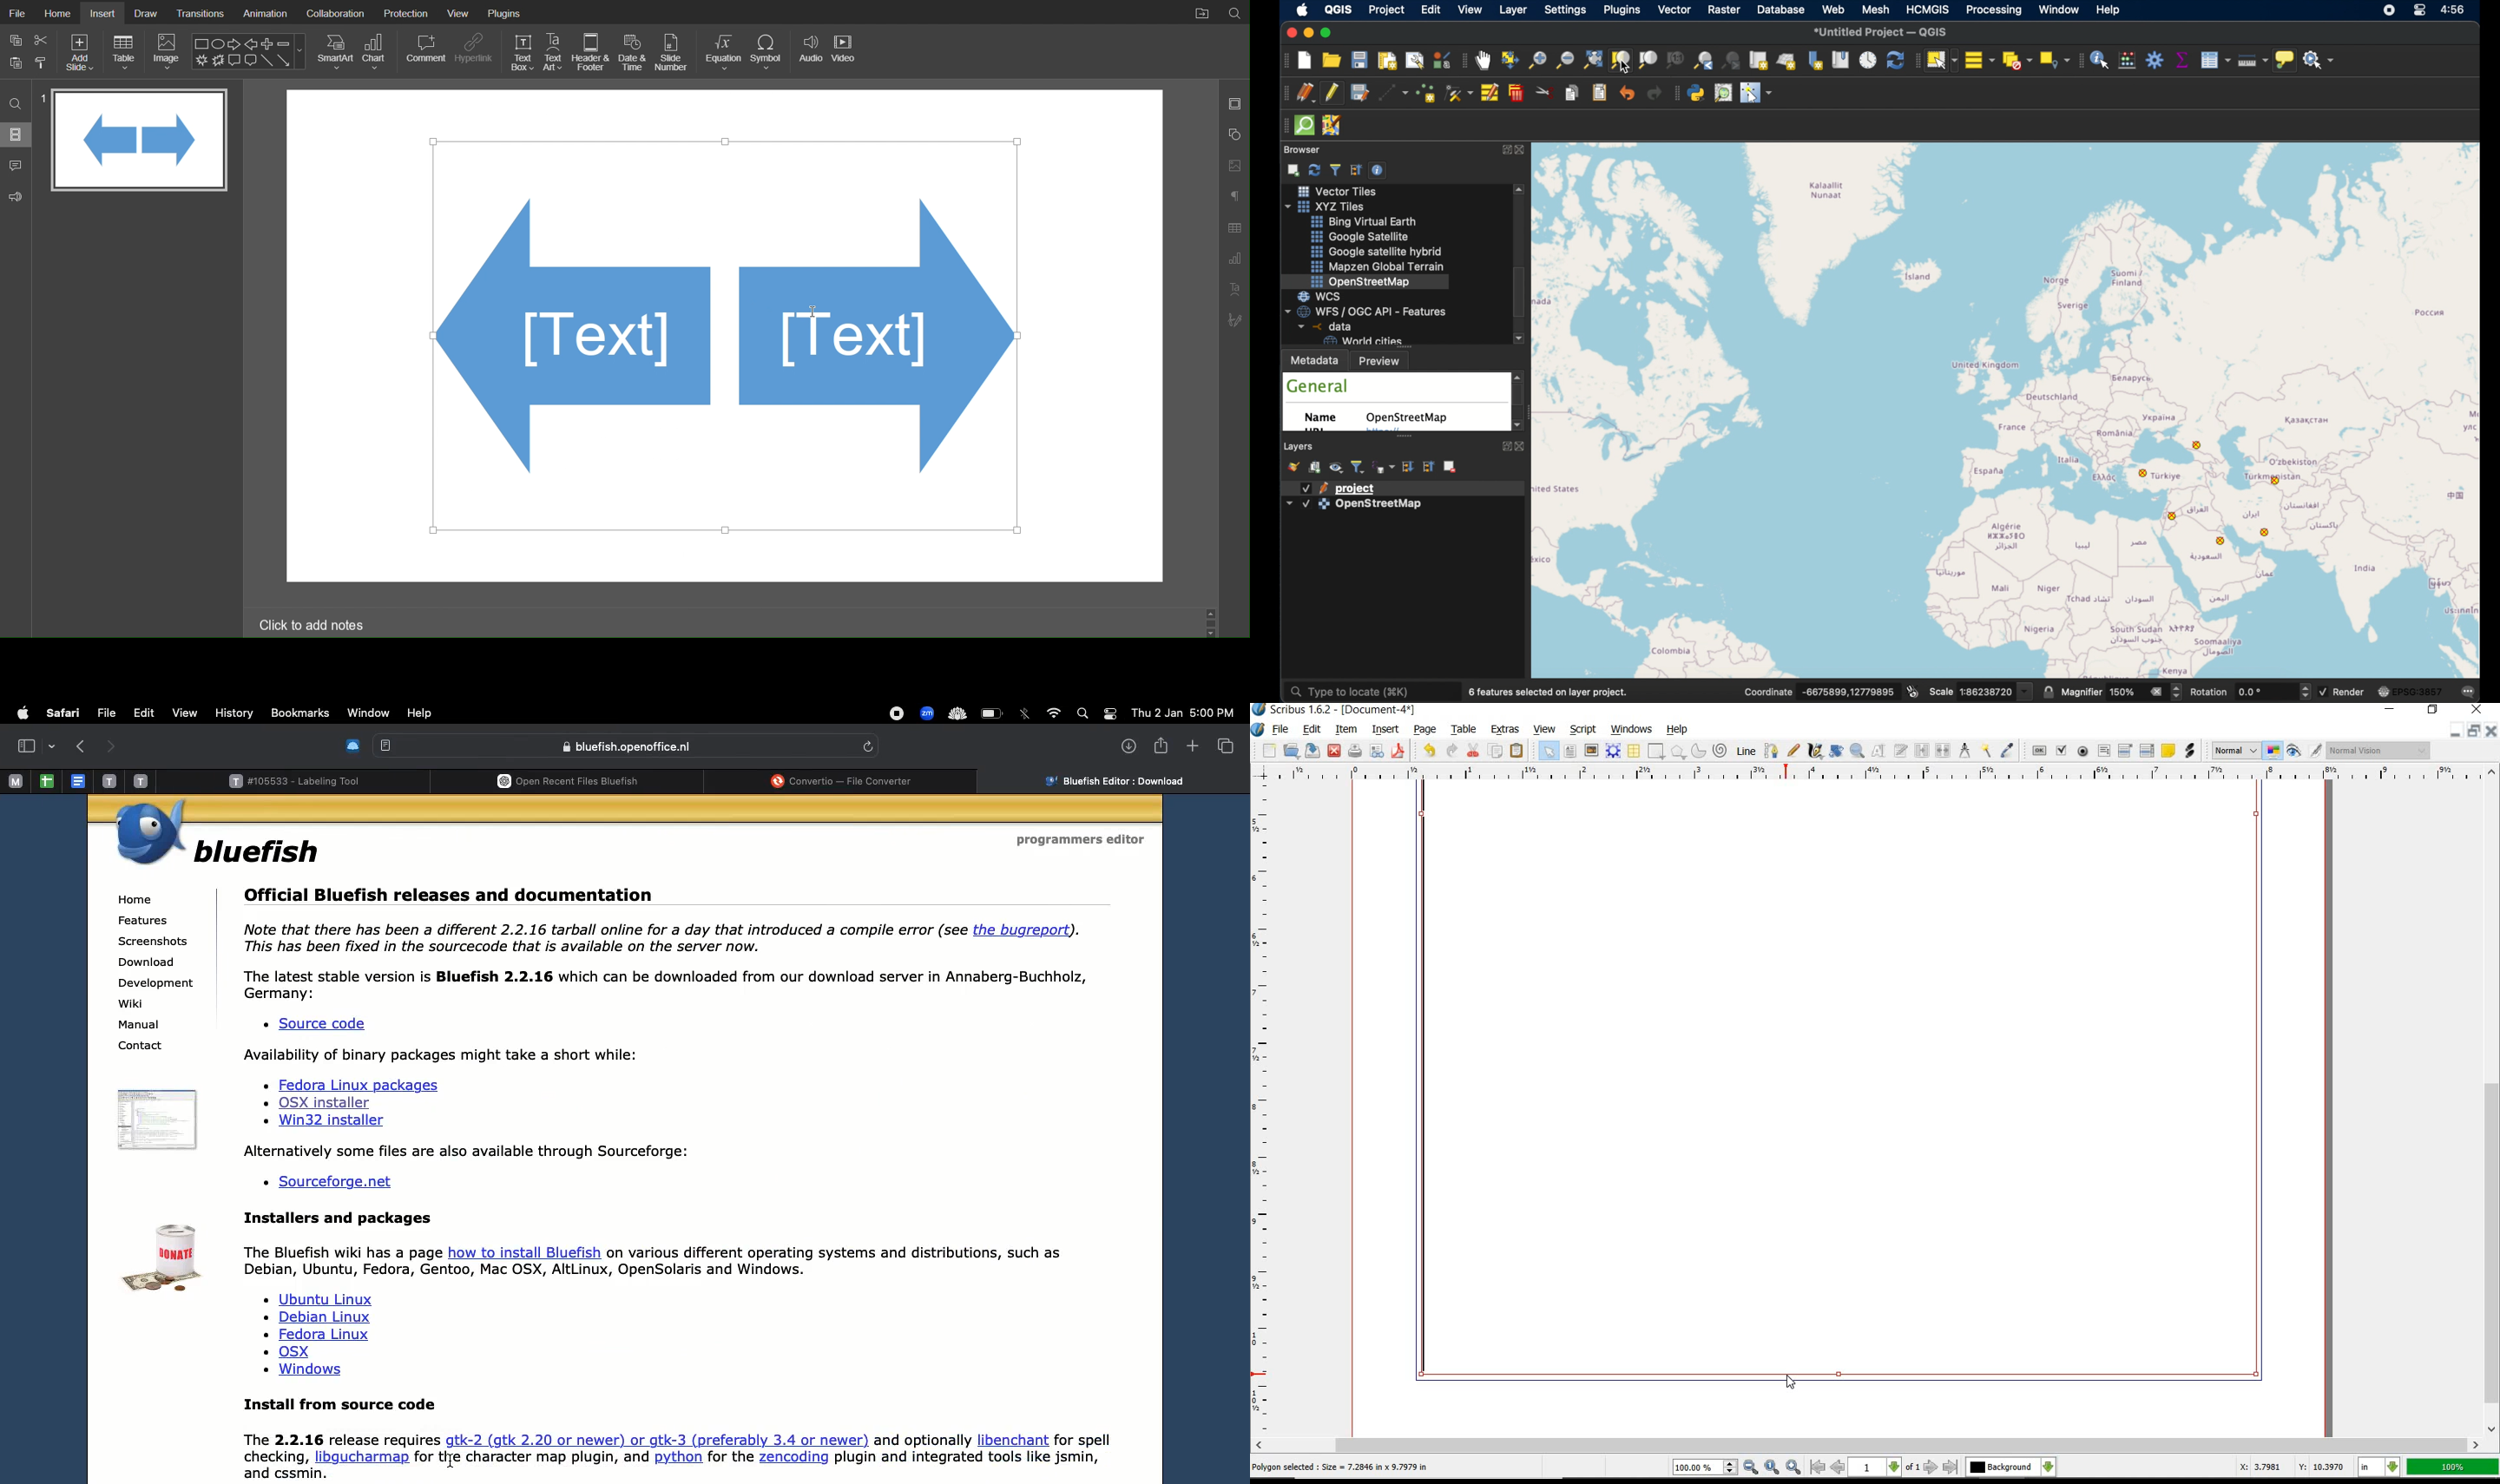 This screenshot has width=2520, height=1484. What do you see at coordinates (1941, 749) in the screenshot?
I see `unlink text frames` at bounding box center [1941, 749].